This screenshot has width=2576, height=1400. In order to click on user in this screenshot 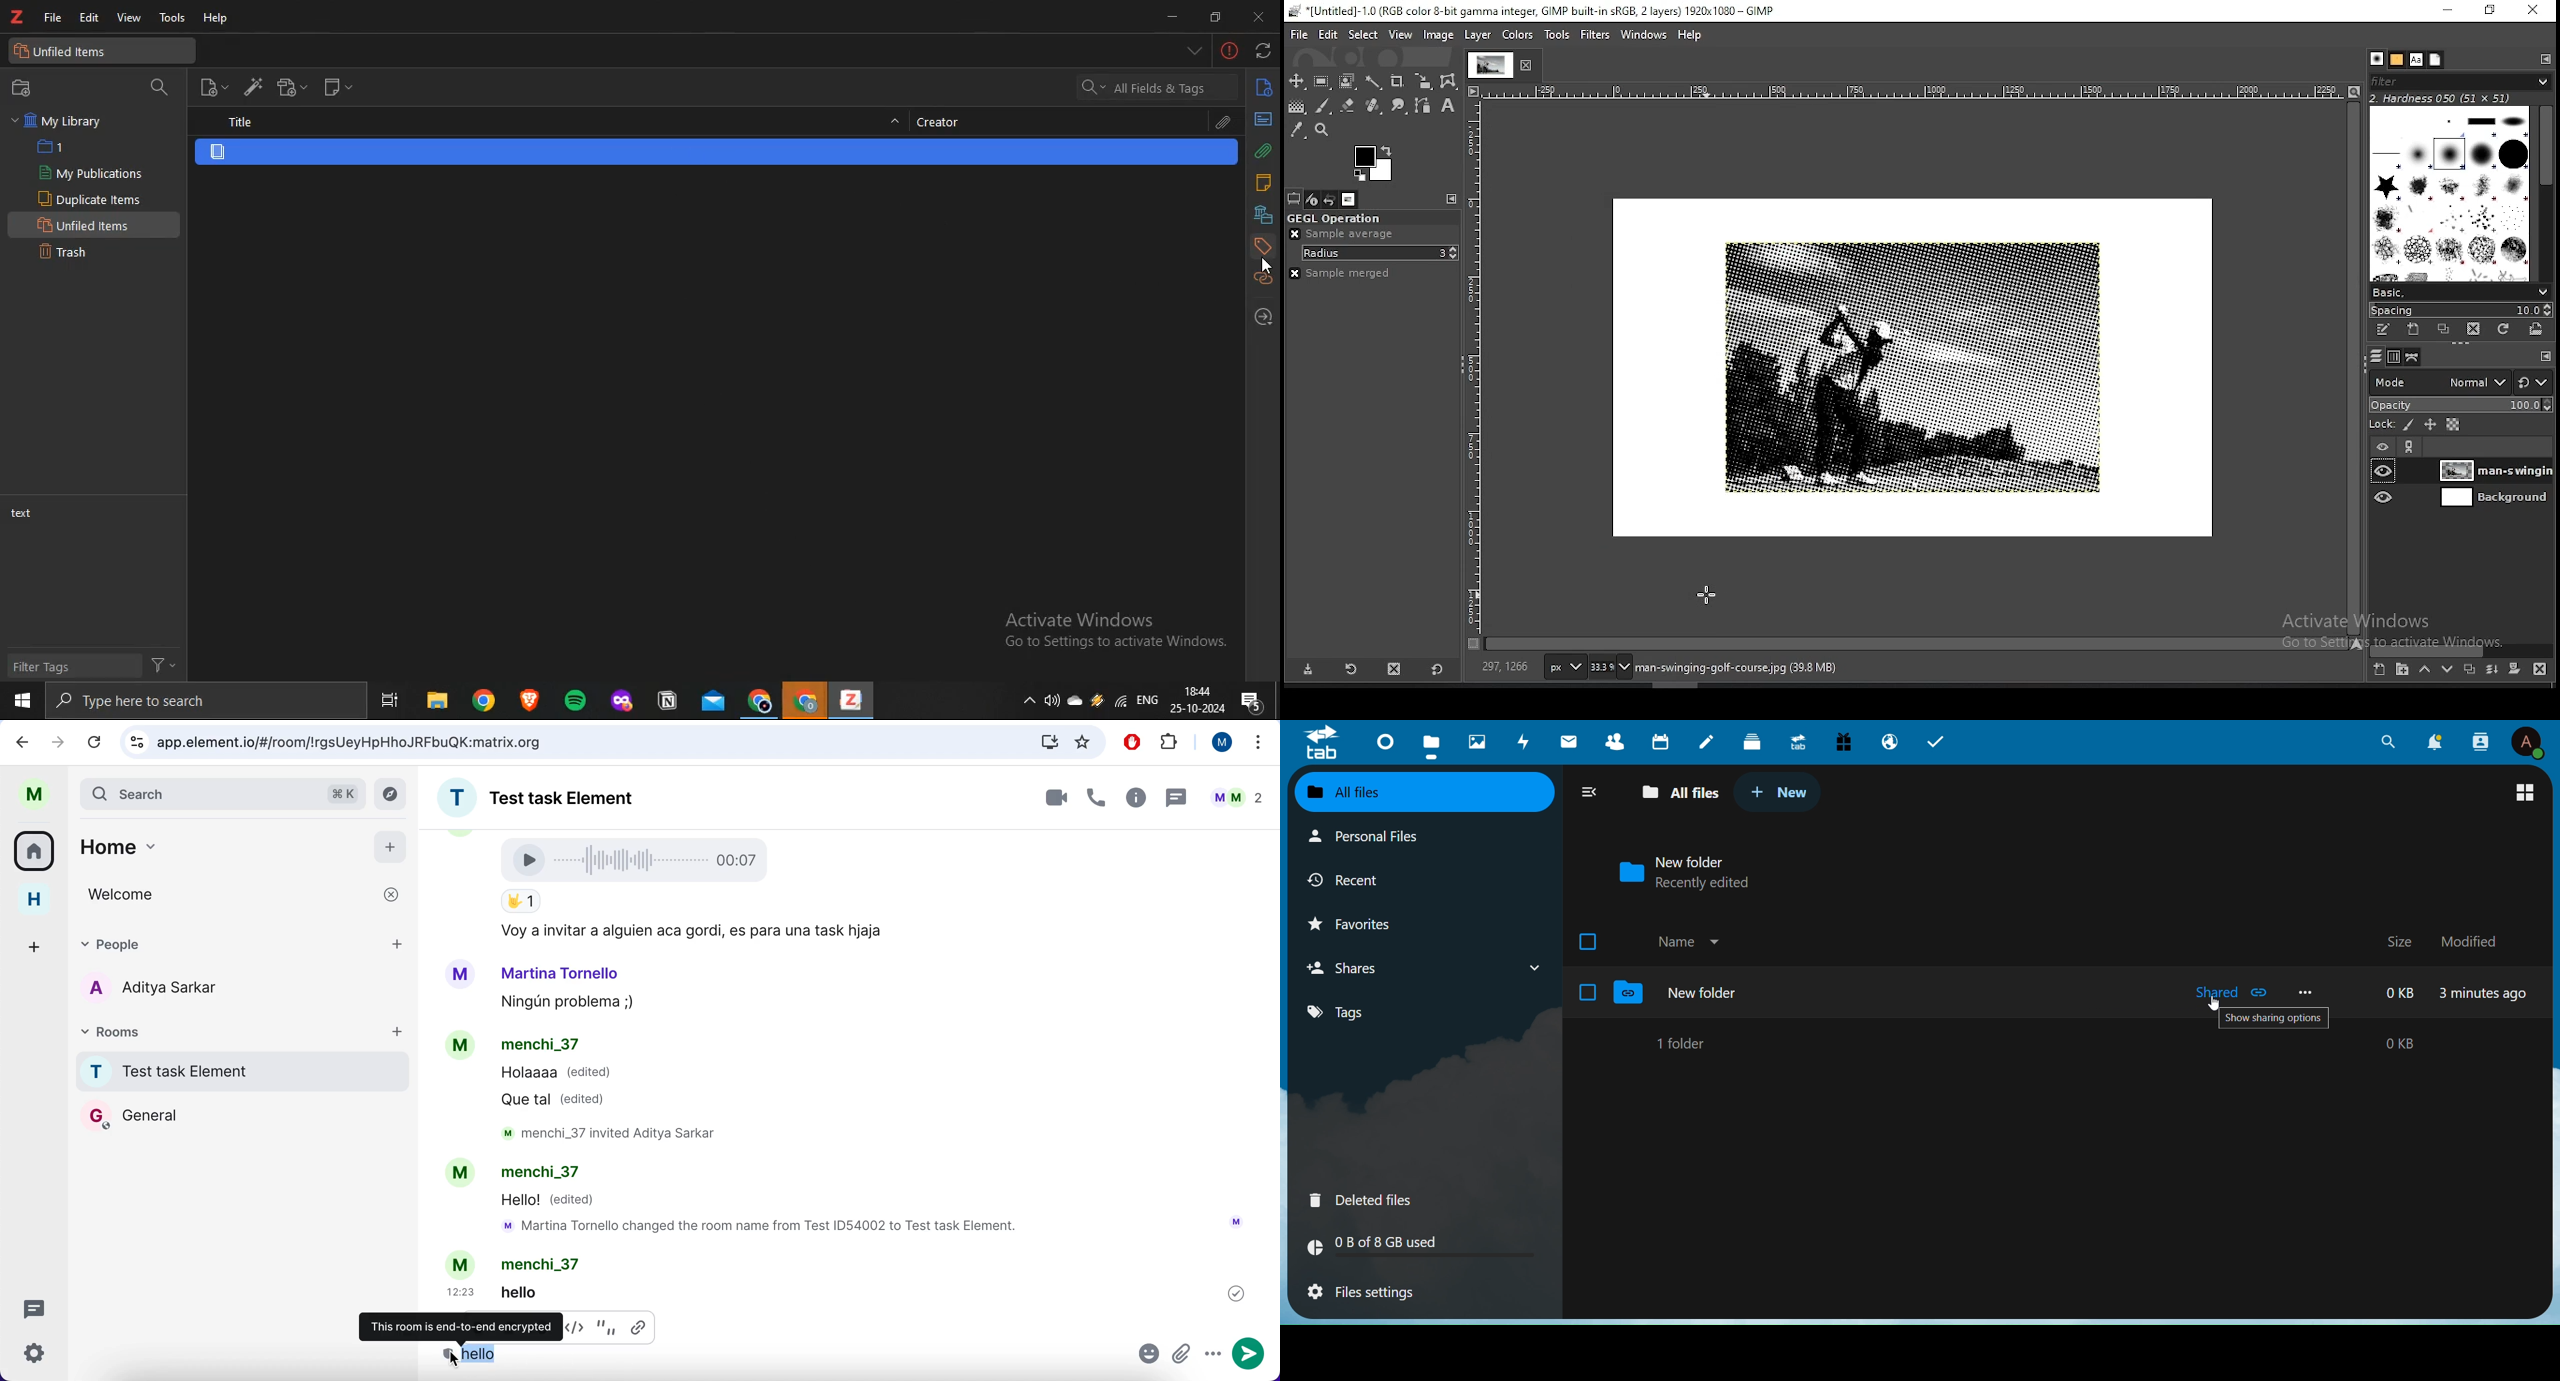, I will do `click(39, 794)`.